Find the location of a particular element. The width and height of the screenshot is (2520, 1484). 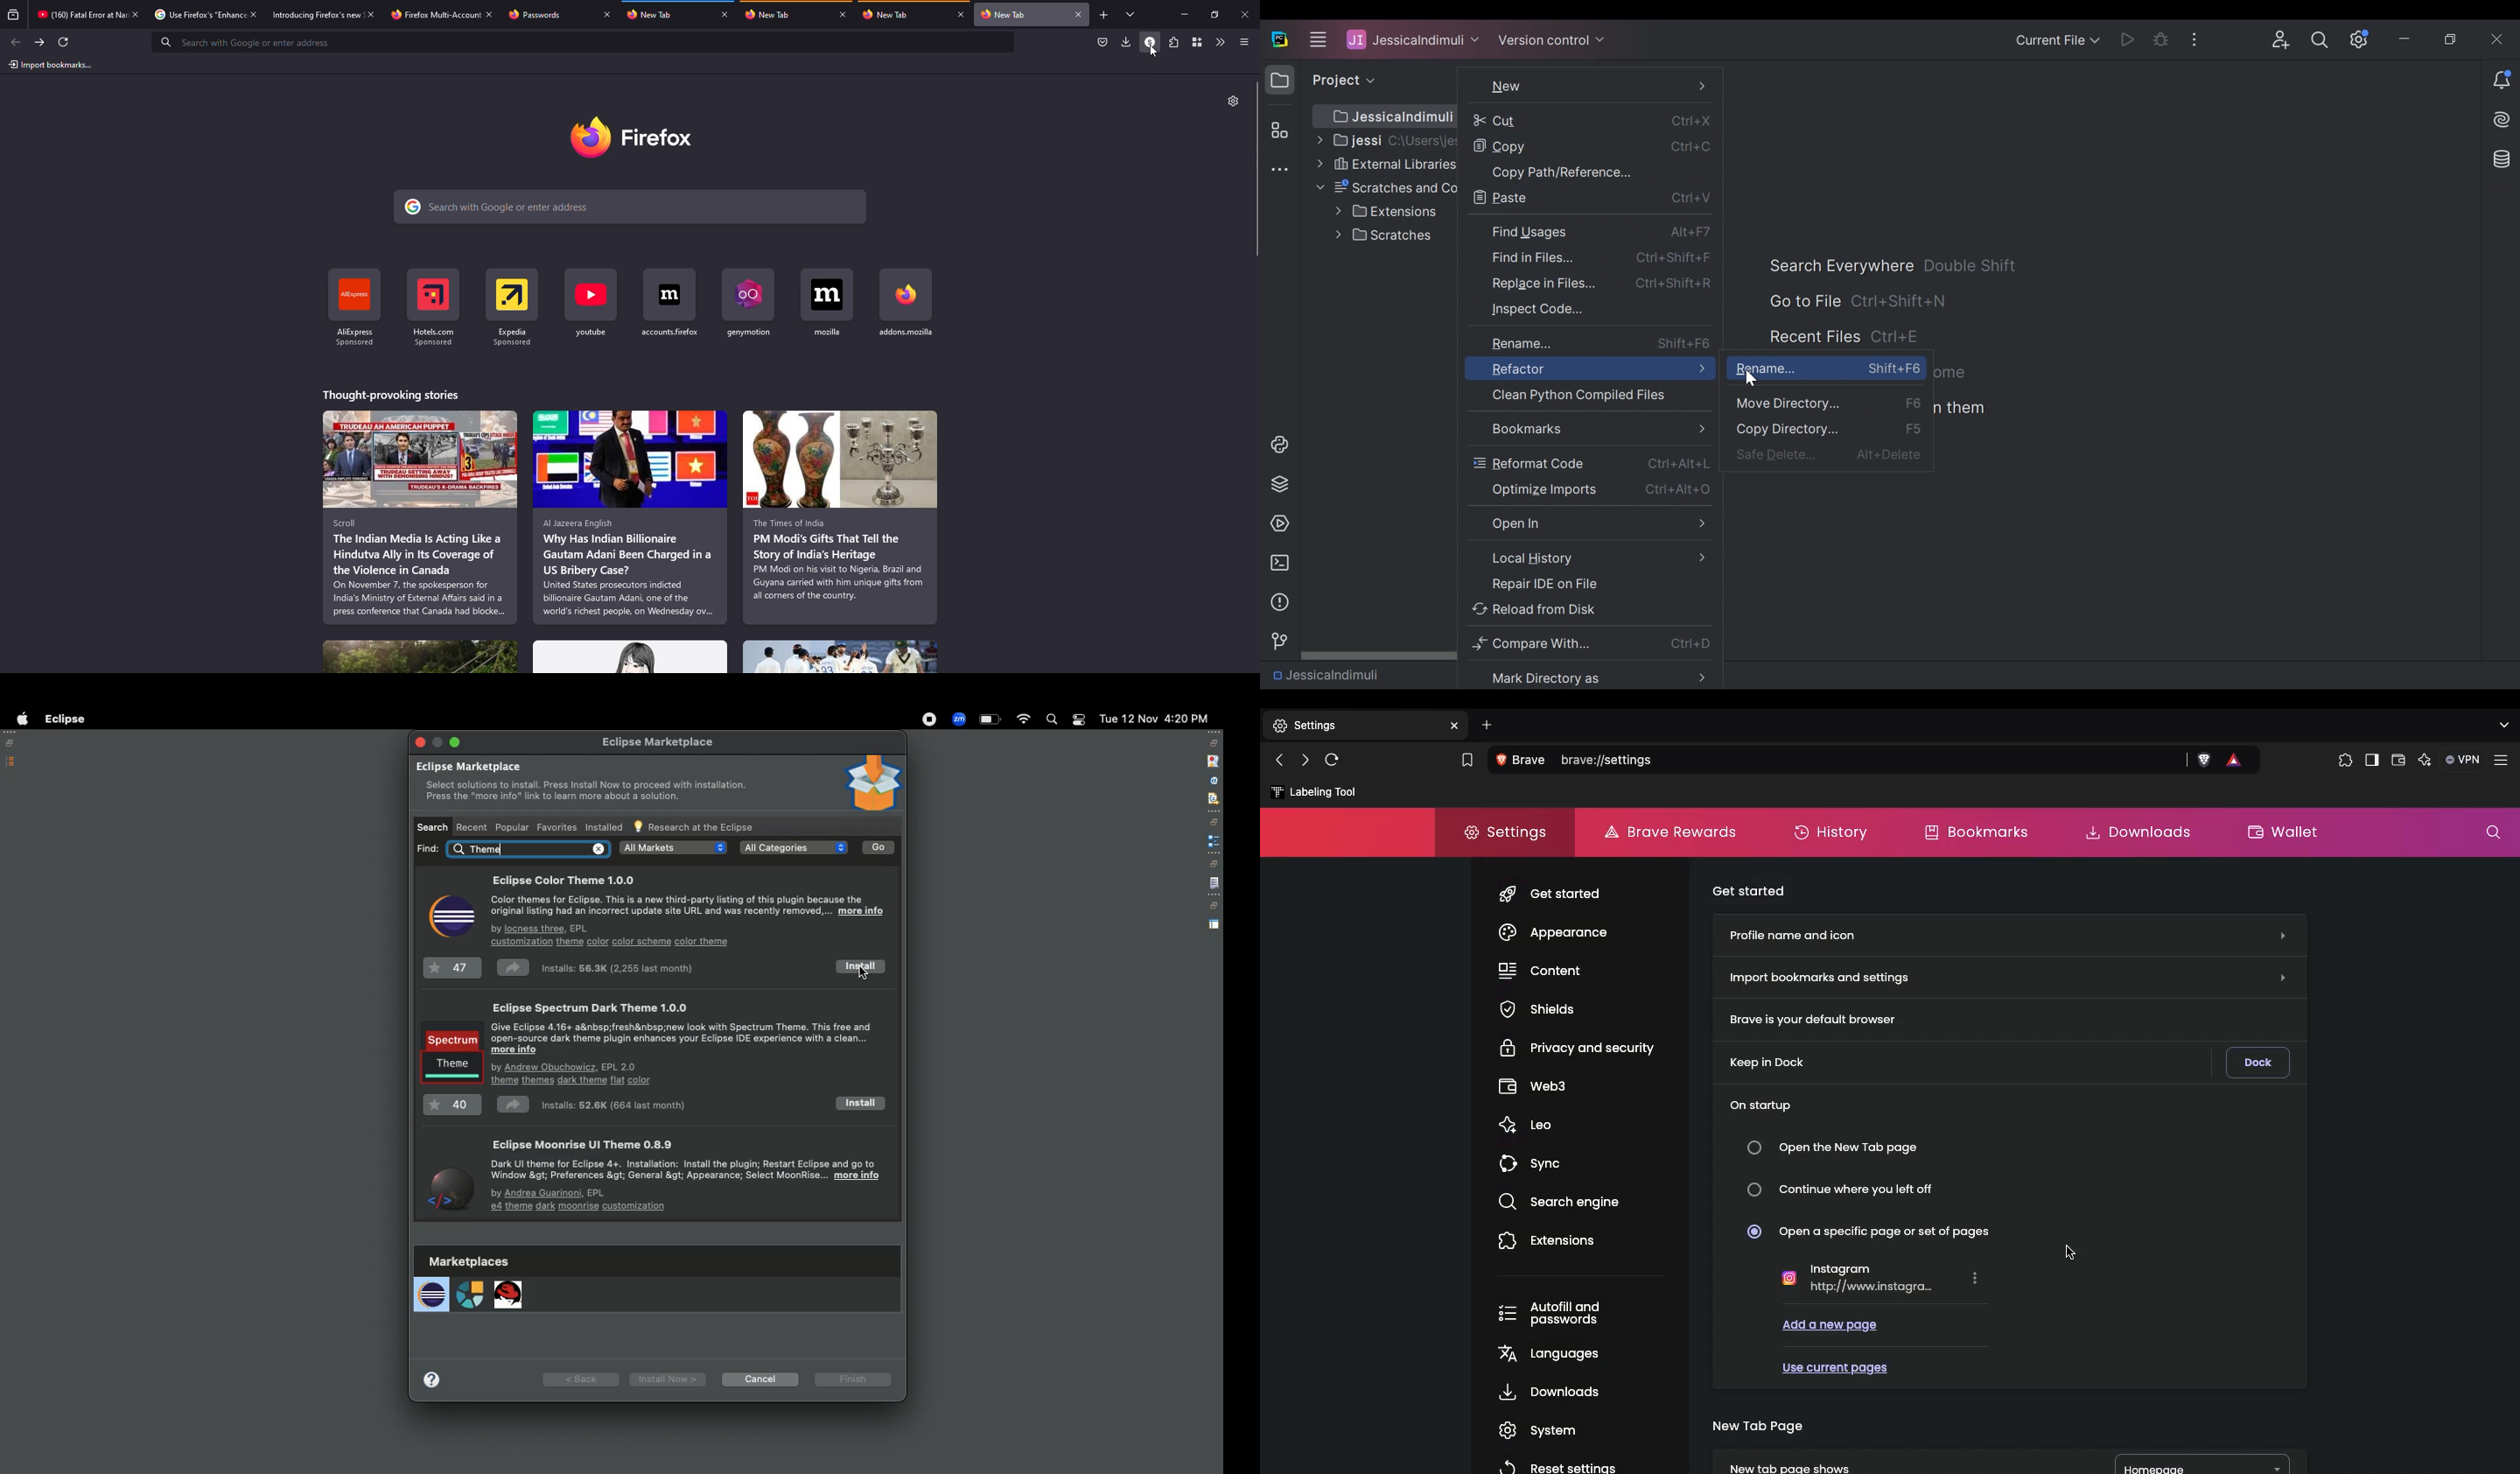

shortcut is located at coordinates (1954, 373).